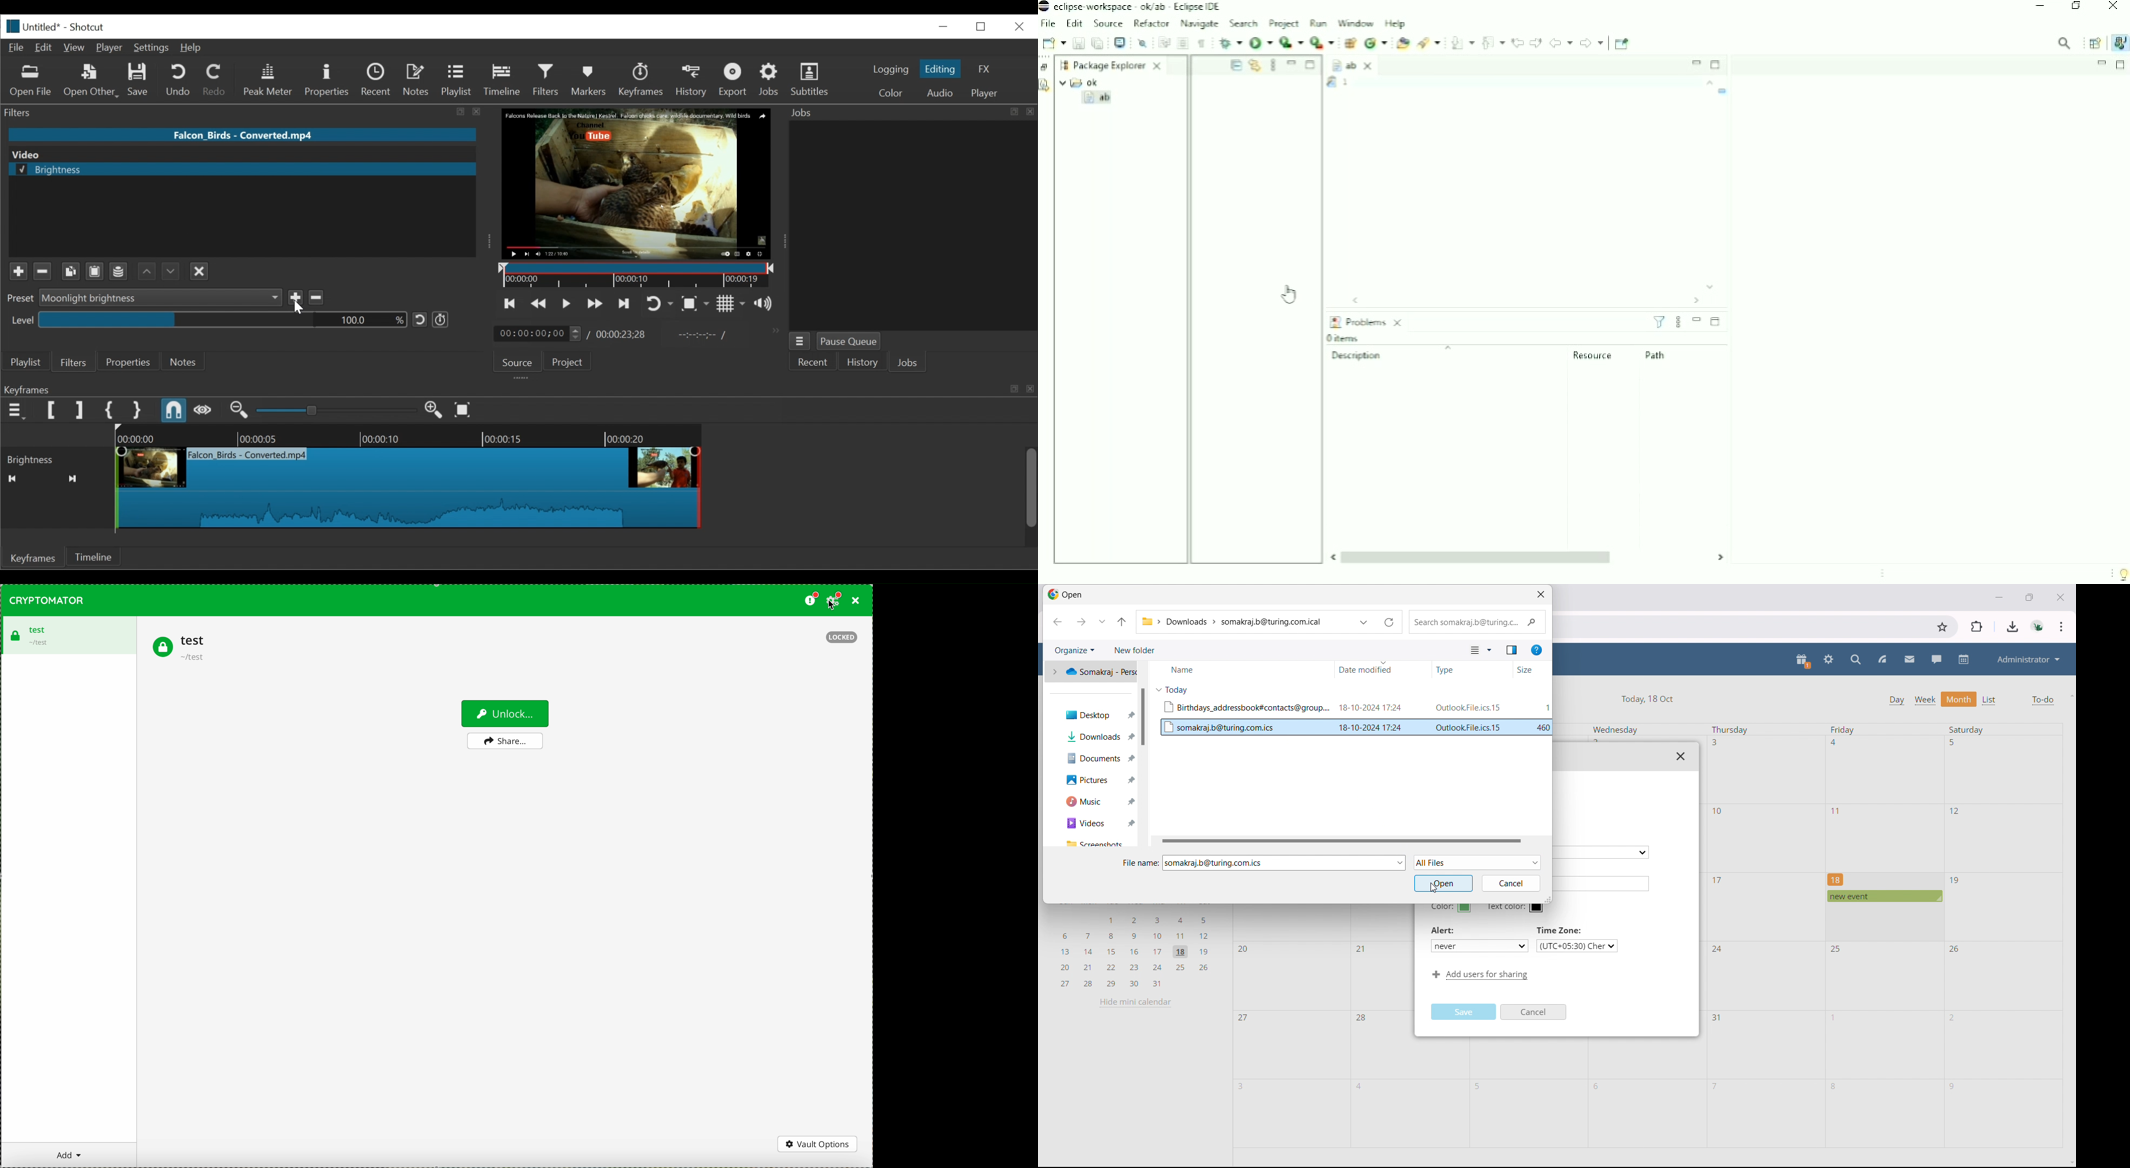  Describe the element at coordinates (1235, 622) in the screenshot. I see `> Downloads > somakraj.b@turing.comiical` at that location.